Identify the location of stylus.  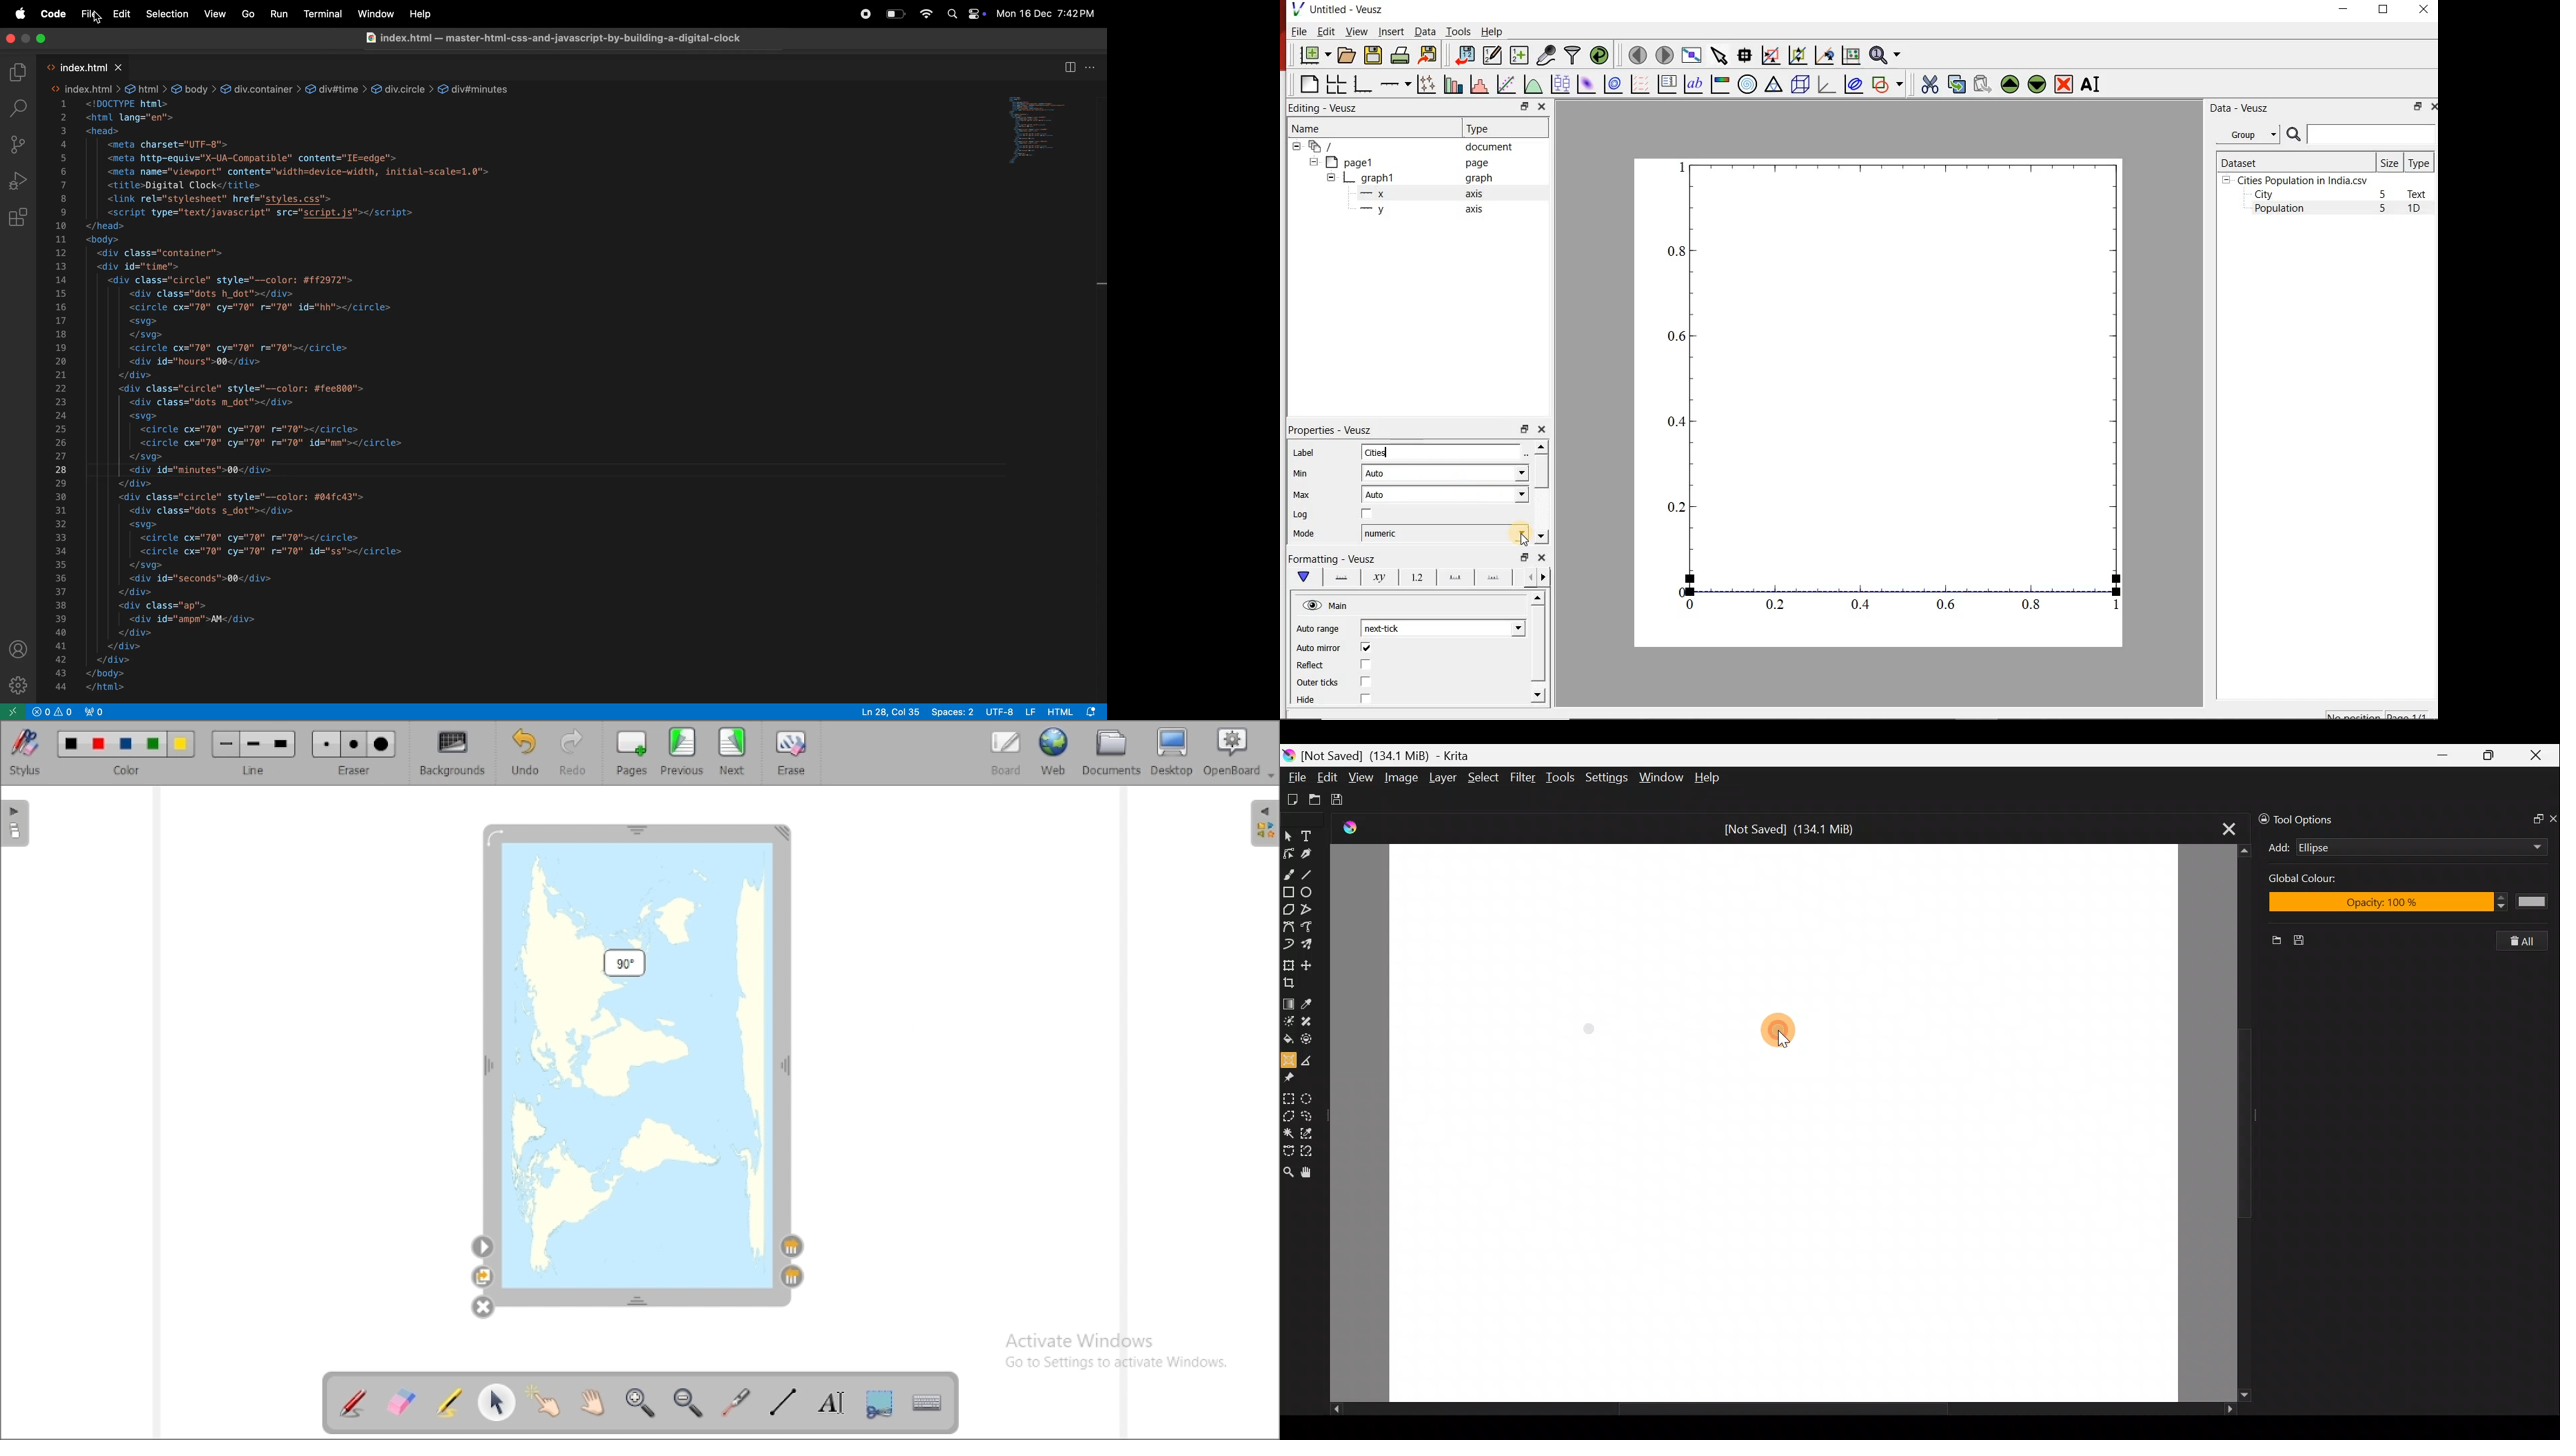
(25, 752).